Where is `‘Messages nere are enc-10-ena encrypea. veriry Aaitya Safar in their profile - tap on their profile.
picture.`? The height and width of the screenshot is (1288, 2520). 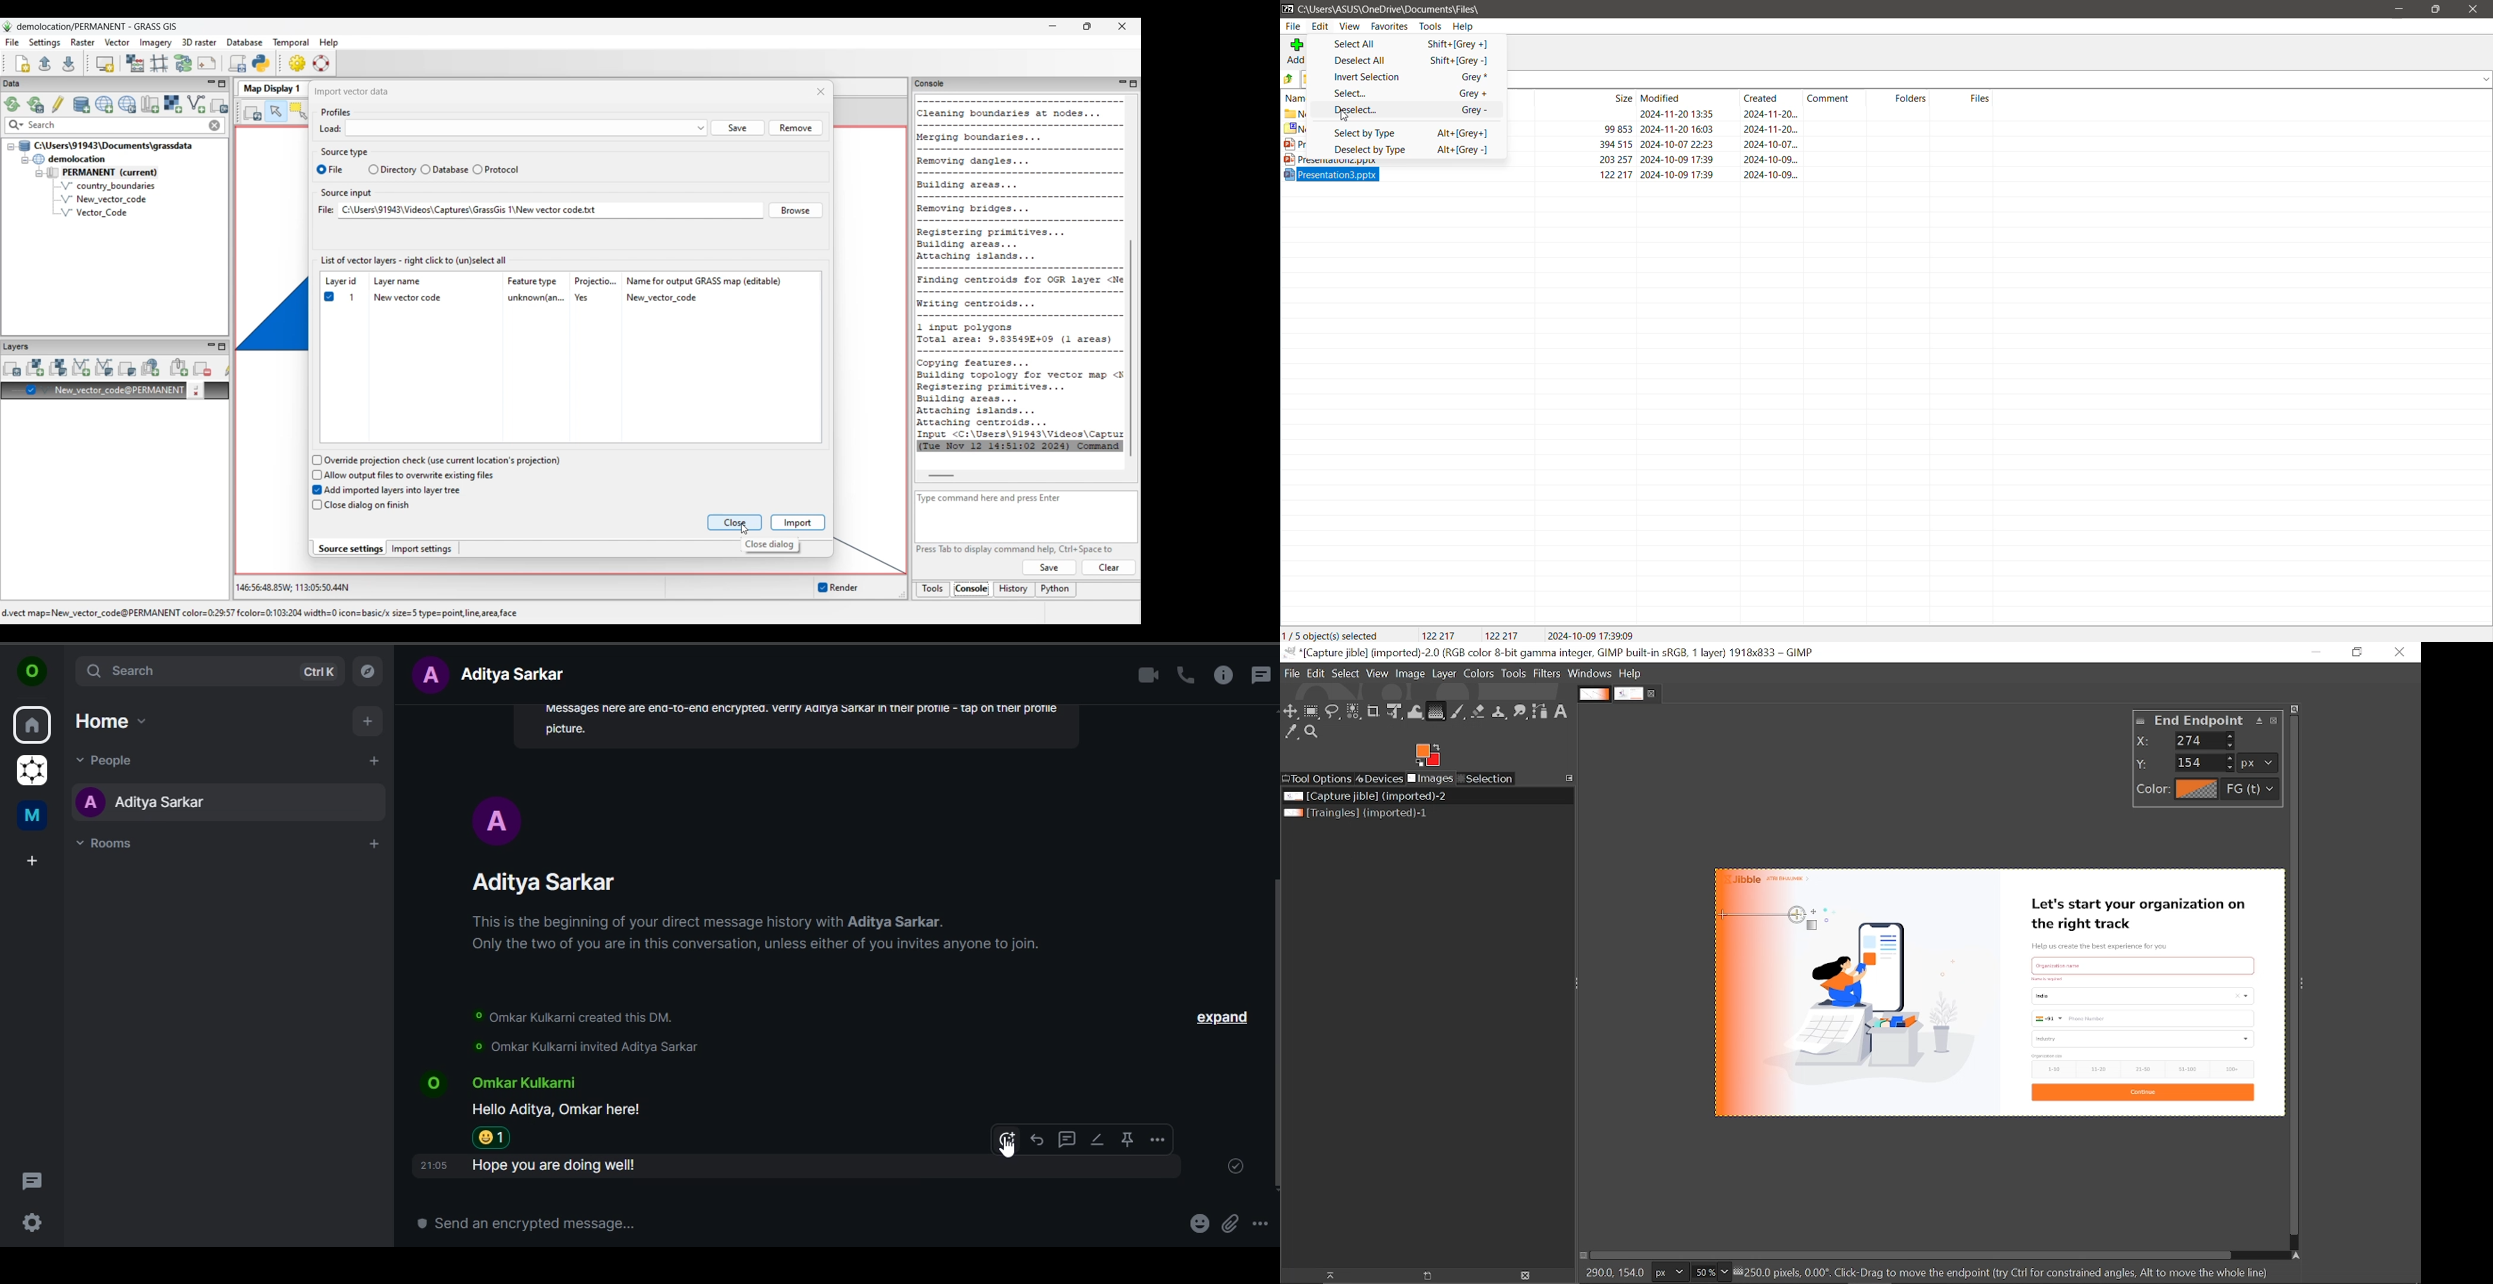 ‘Messages nere are enc-10-ena encrypea. veriry Aaitya Safar in their profile - tap on their profile.
picture. is located at coordinates (801, 724).